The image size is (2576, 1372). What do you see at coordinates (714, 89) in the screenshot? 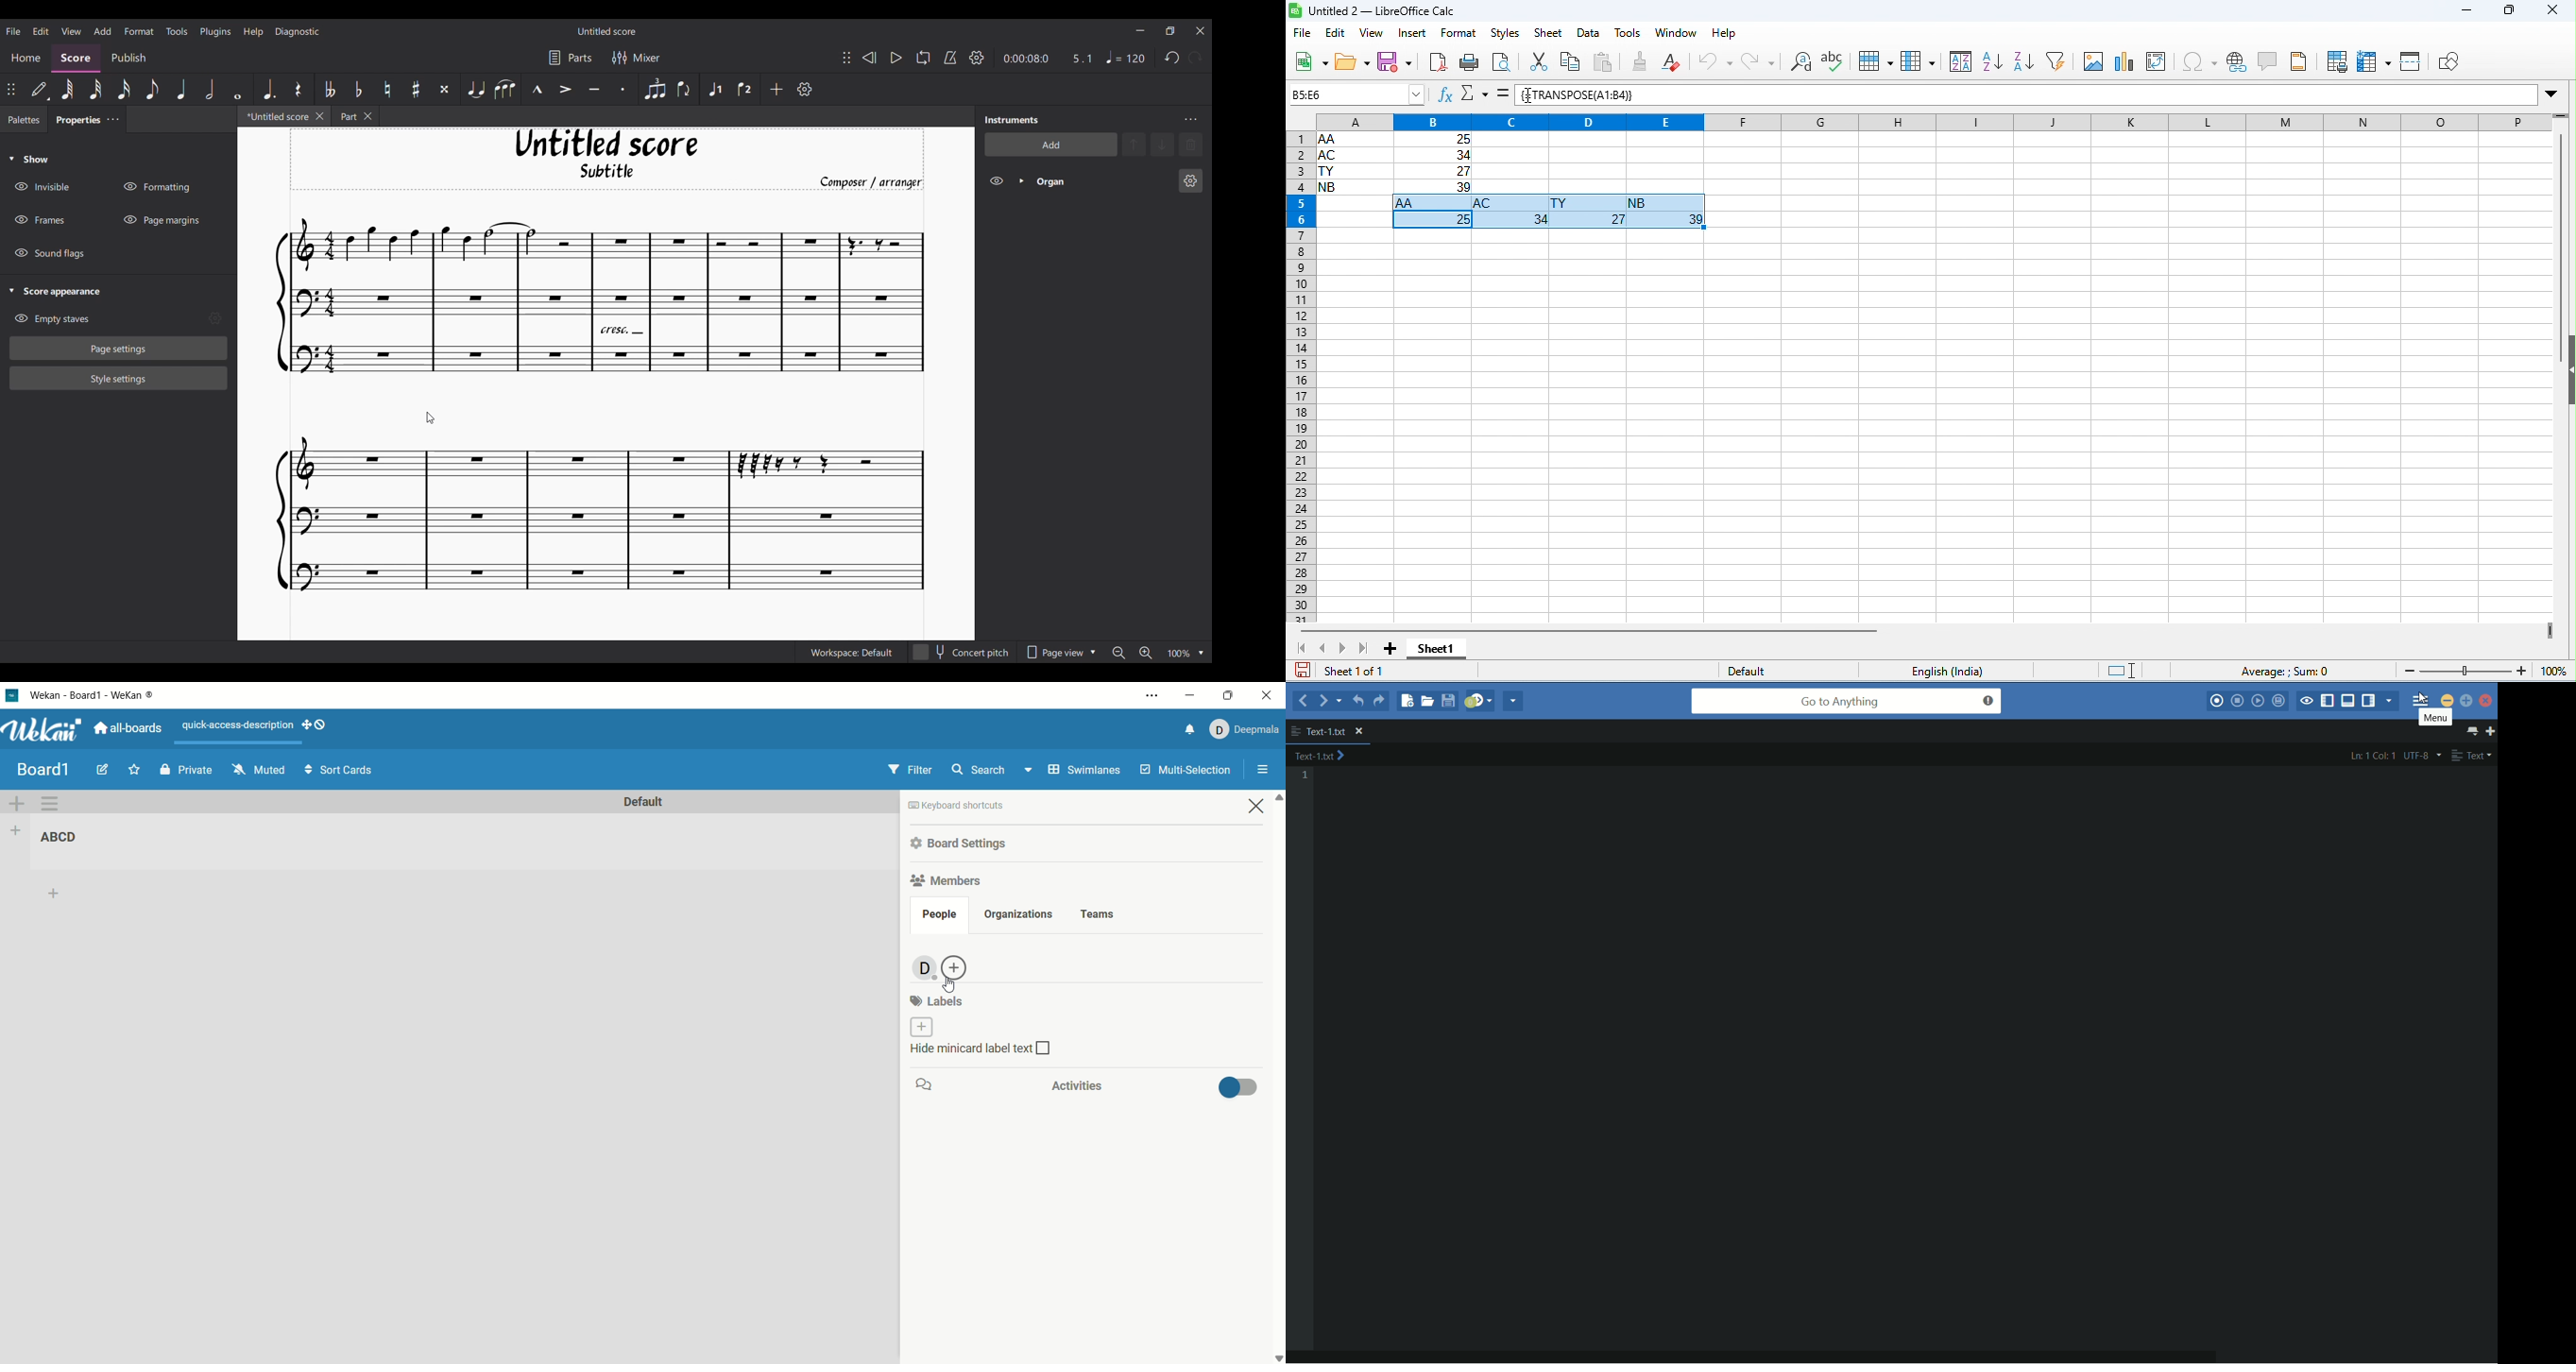
I see `Voice 1` at bounding box center [714, 89].